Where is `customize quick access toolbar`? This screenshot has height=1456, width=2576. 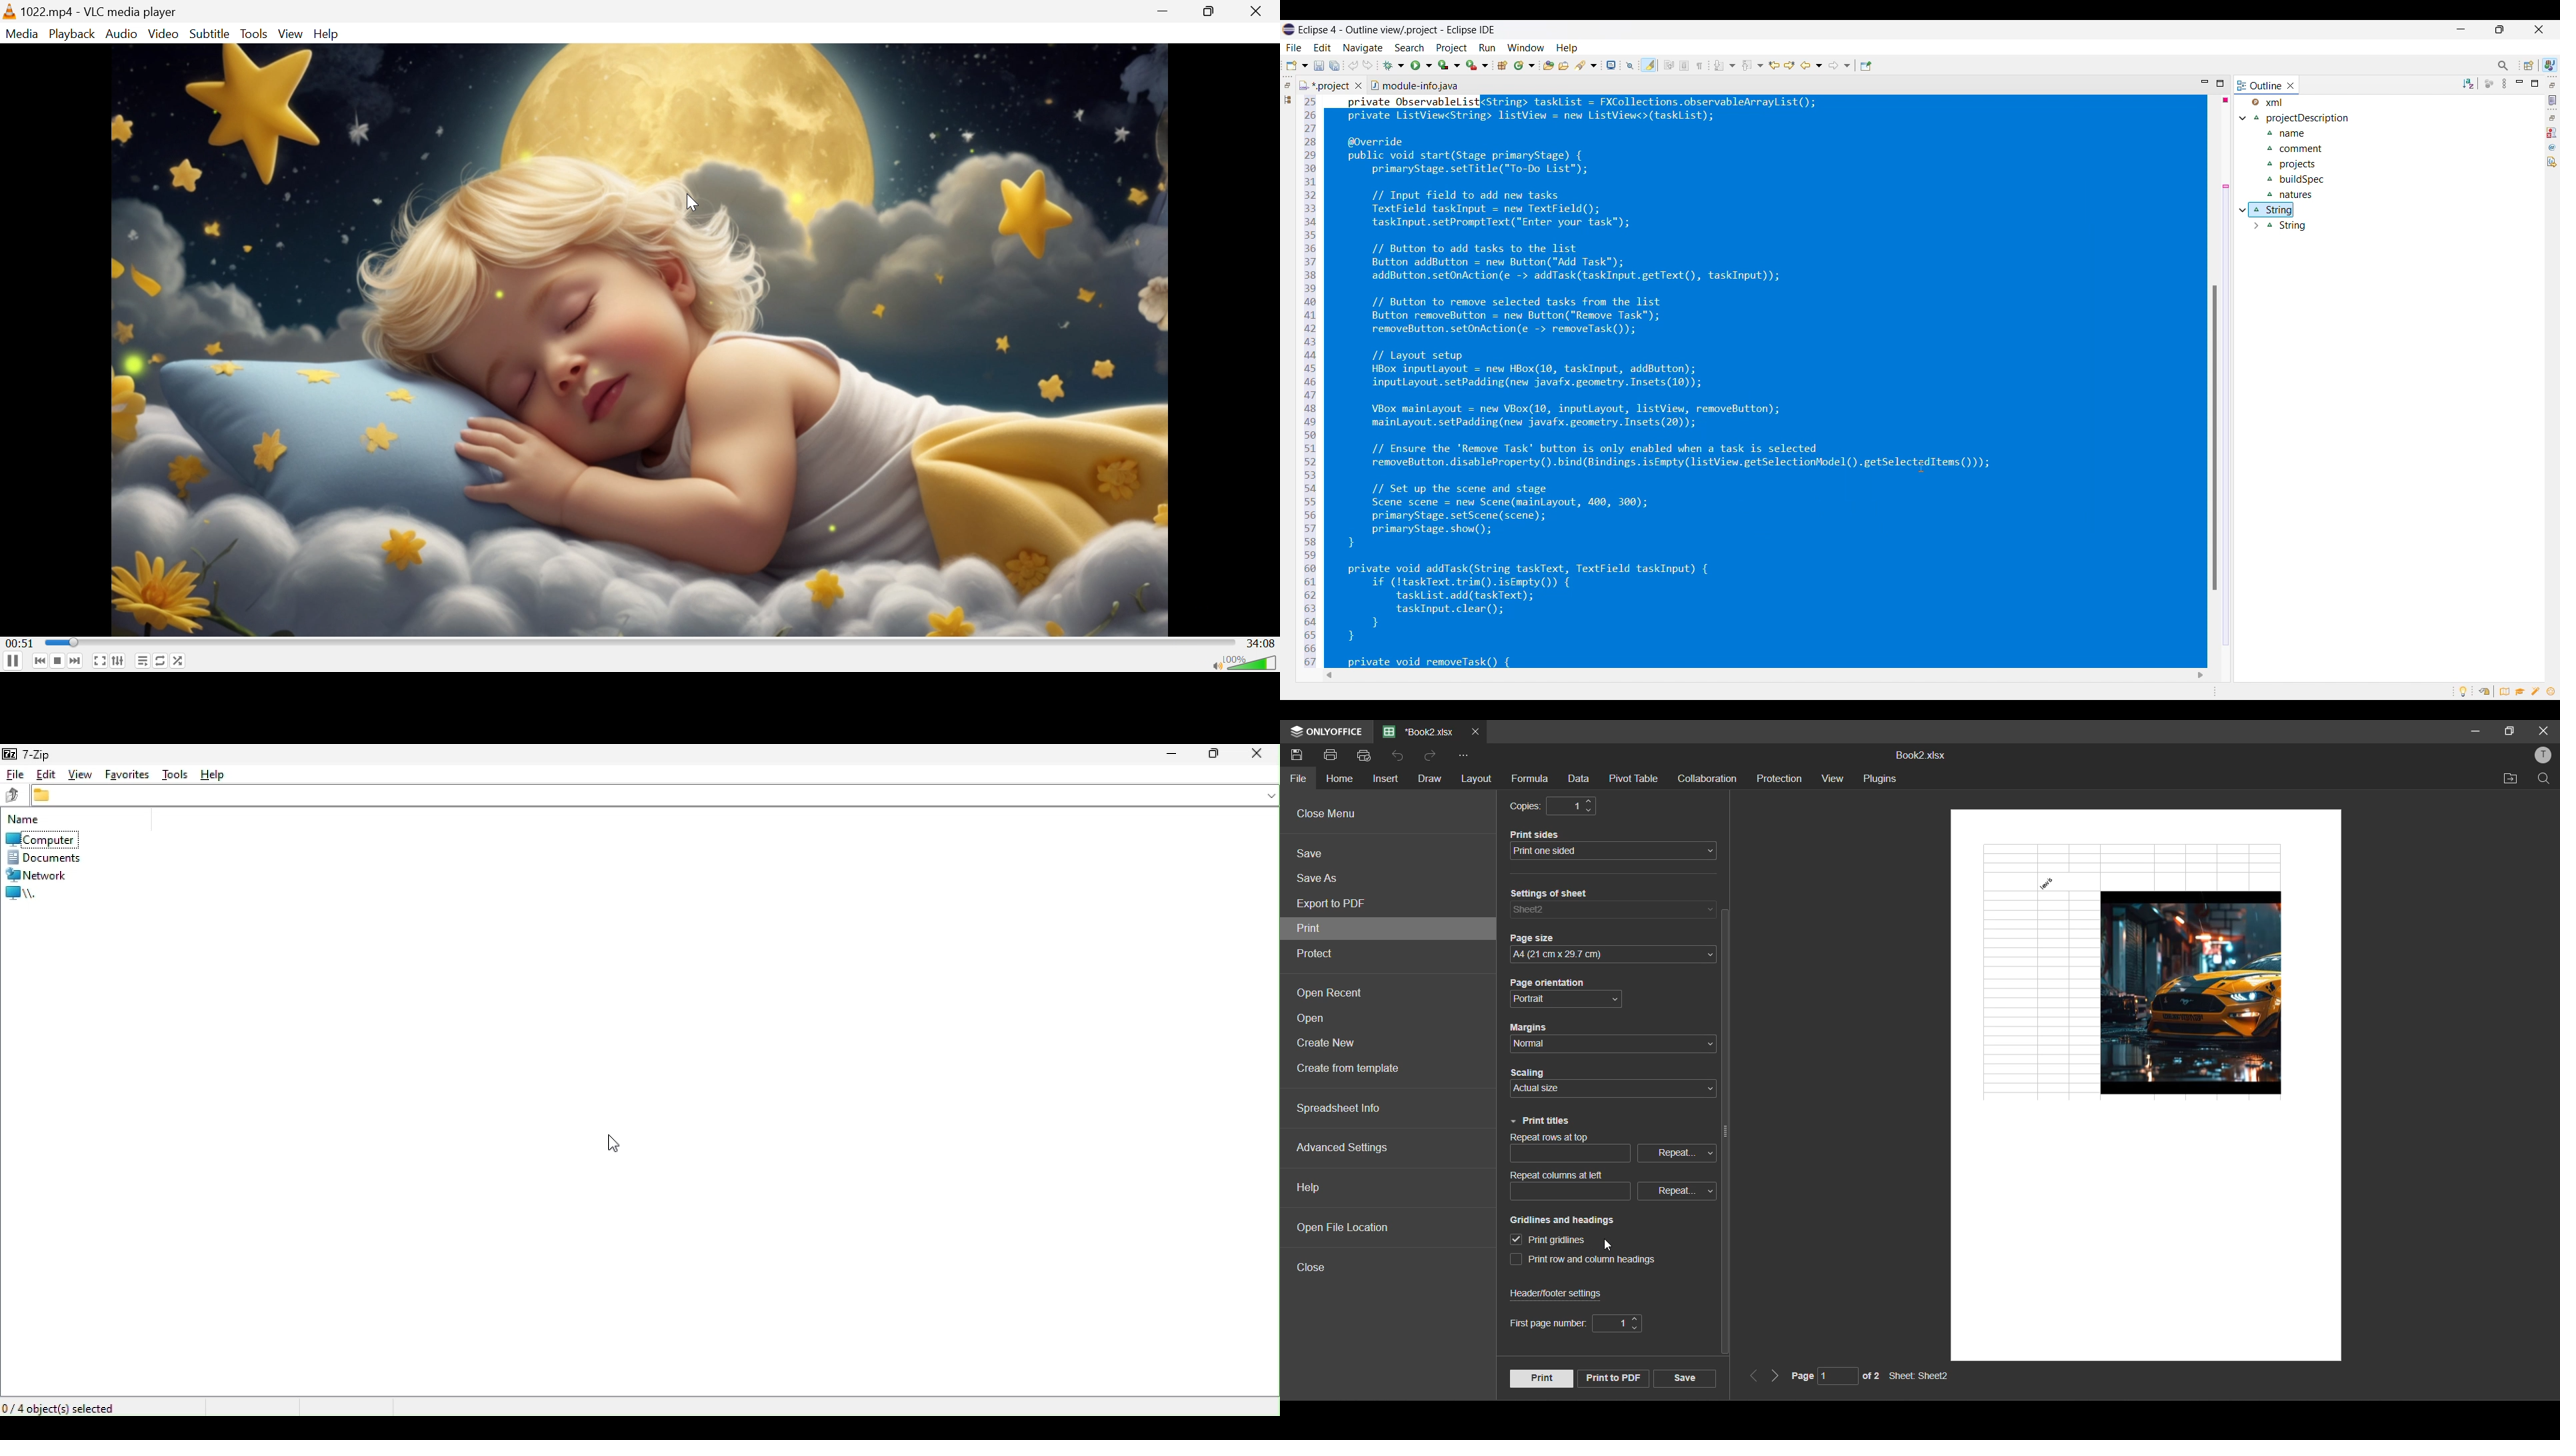
customize quick access toolbar is located at coordinates (1459, 755).